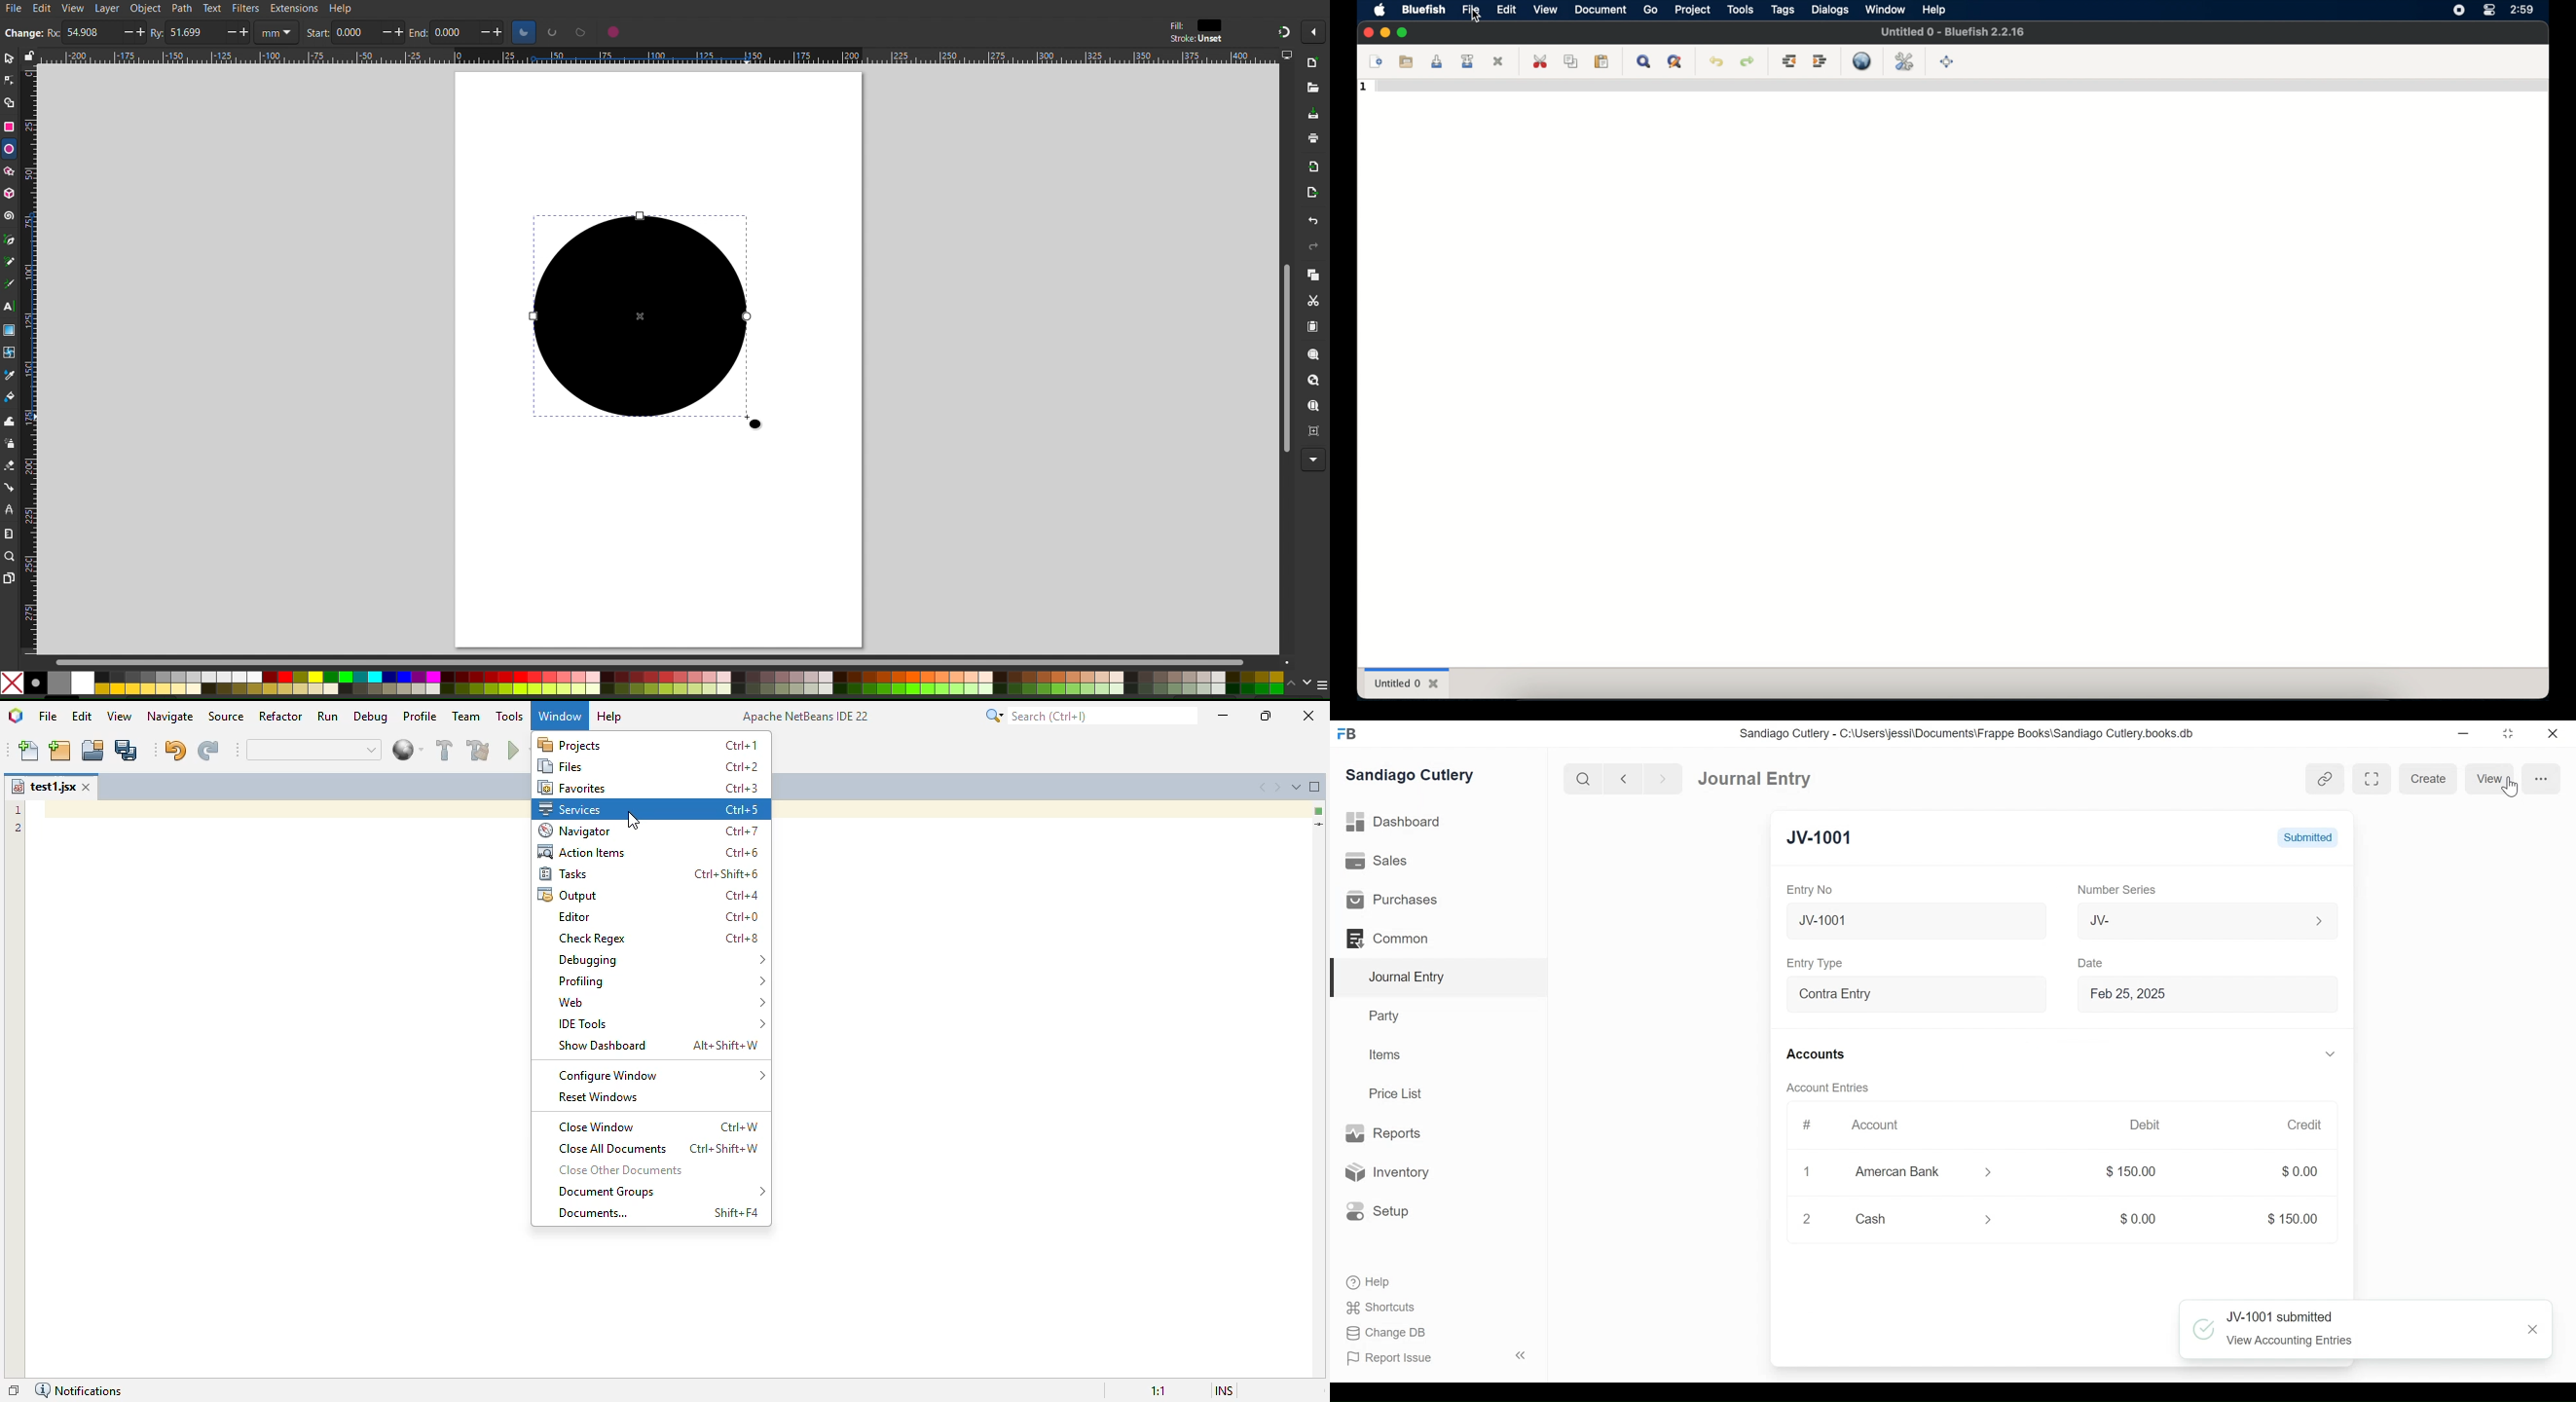 Image resolution: width=2576 pixels, height=1428 pixels. I want to click on configure window, so click(662, 1076).